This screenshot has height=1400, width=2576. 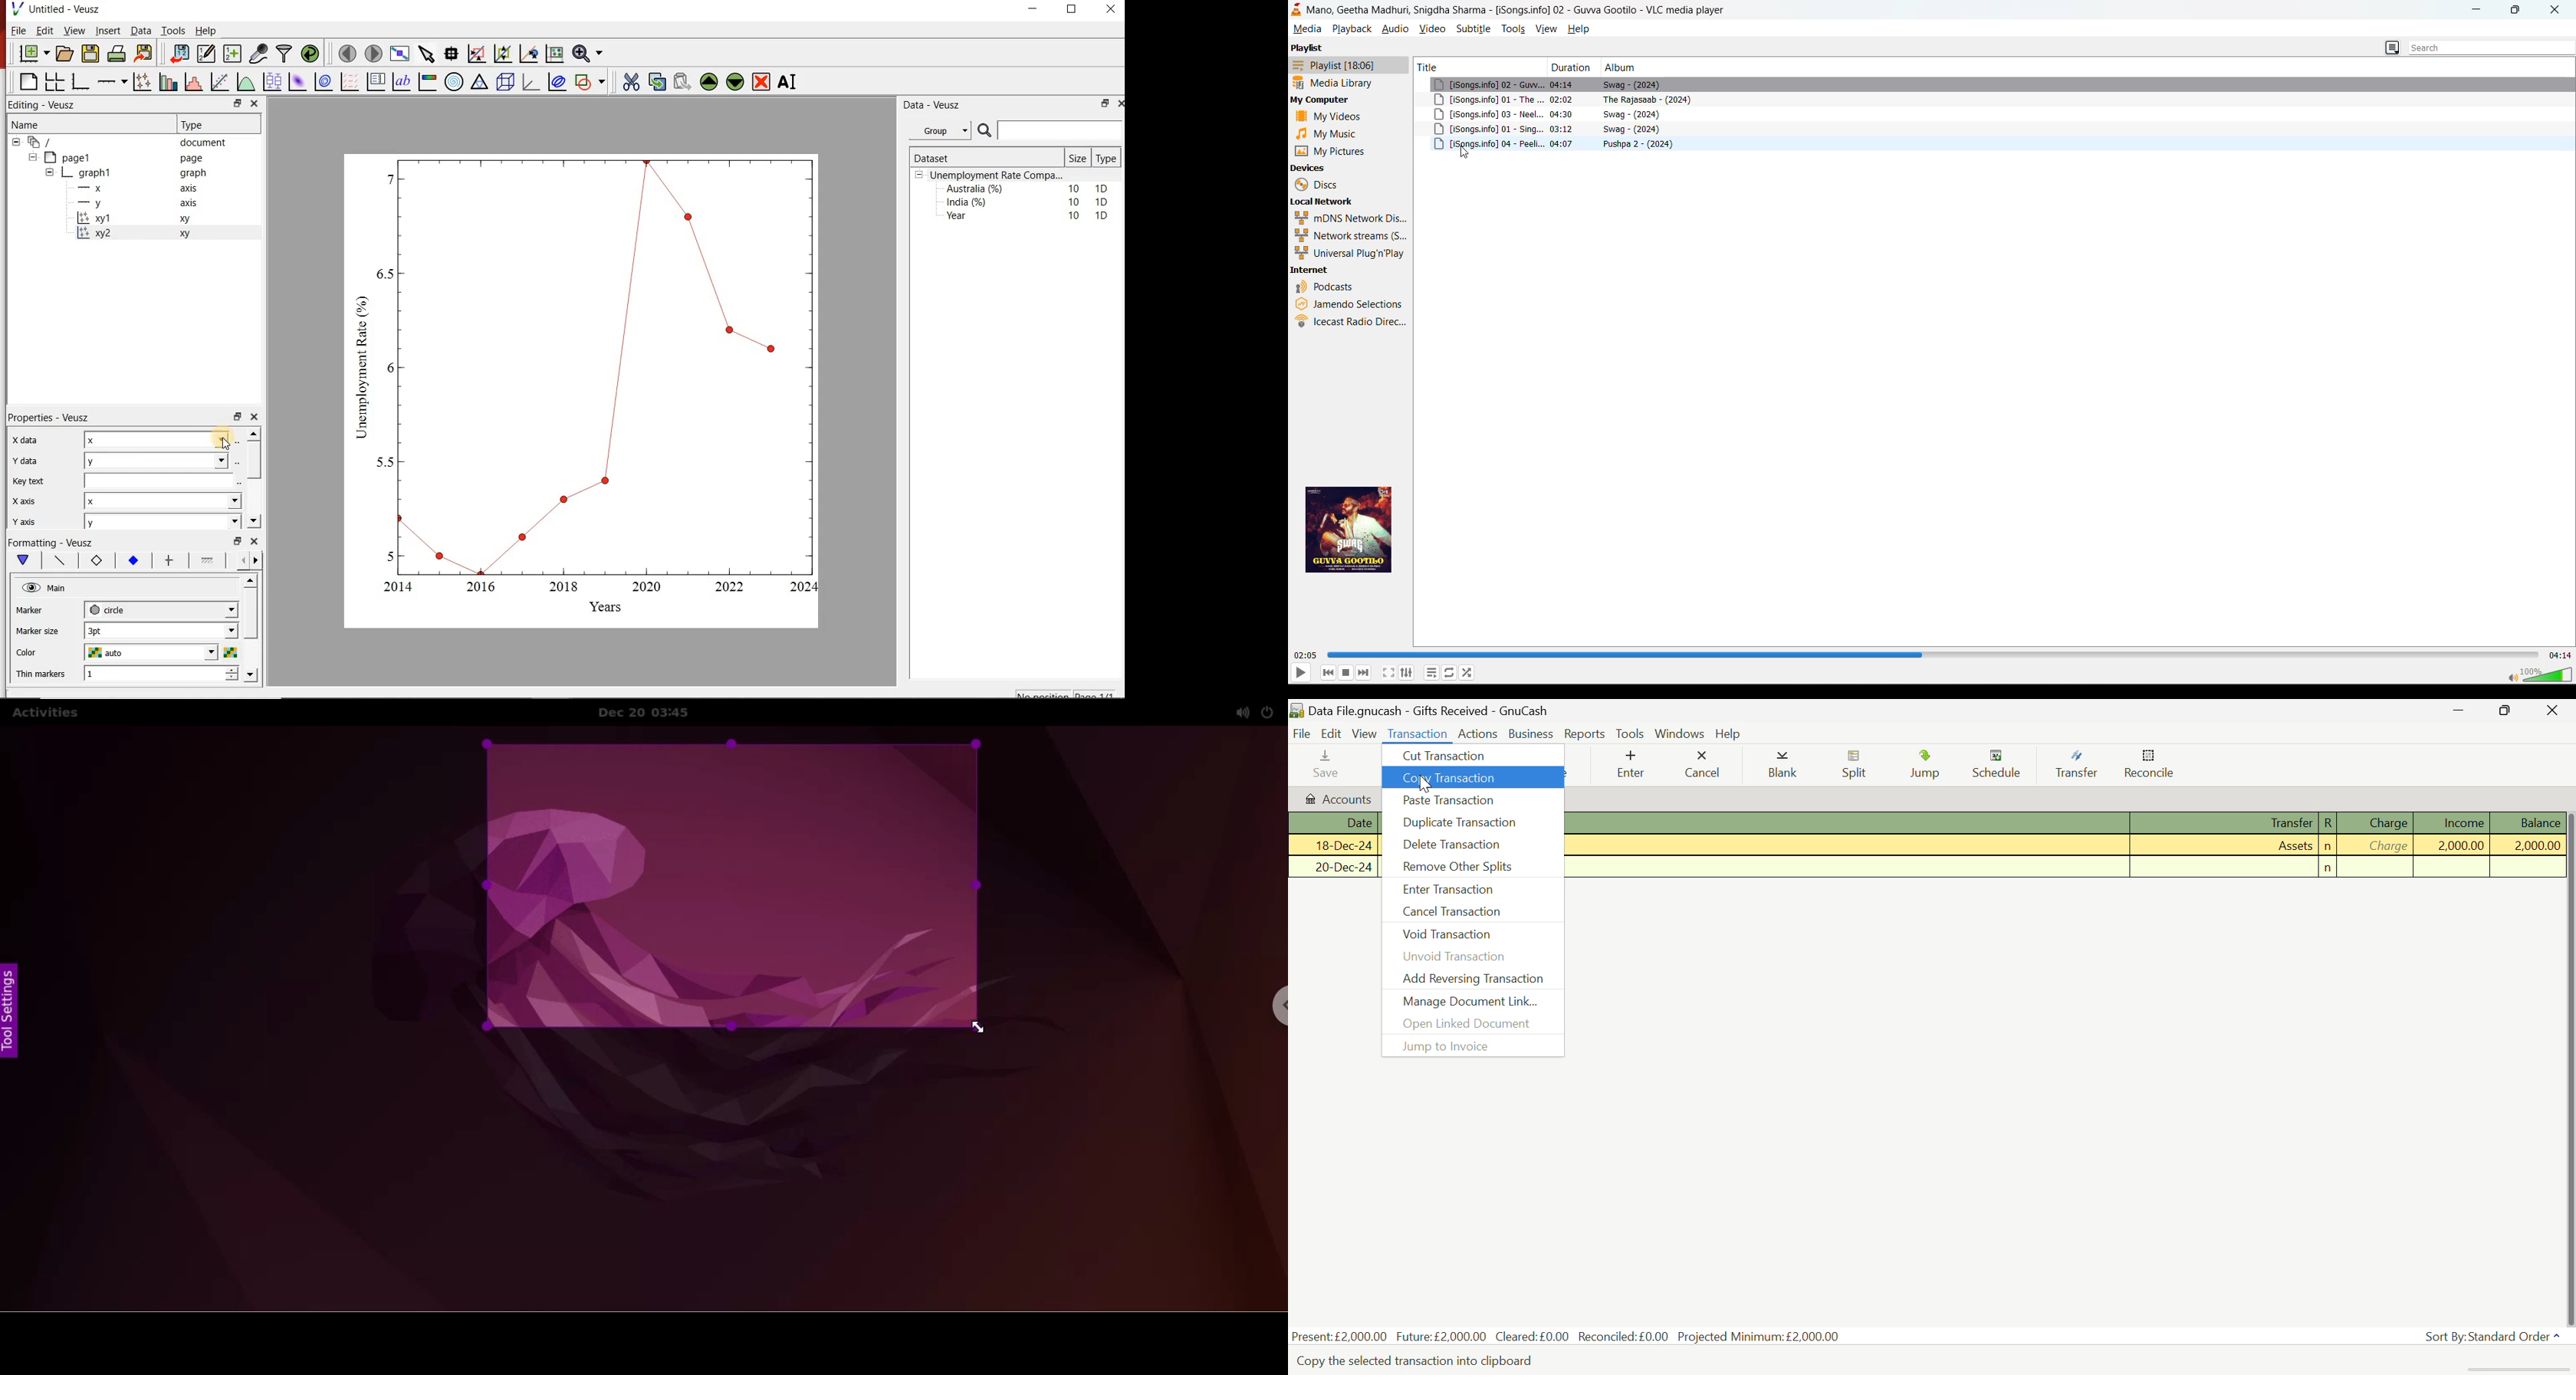 I want to click on random, so click(x=1468, y=672).